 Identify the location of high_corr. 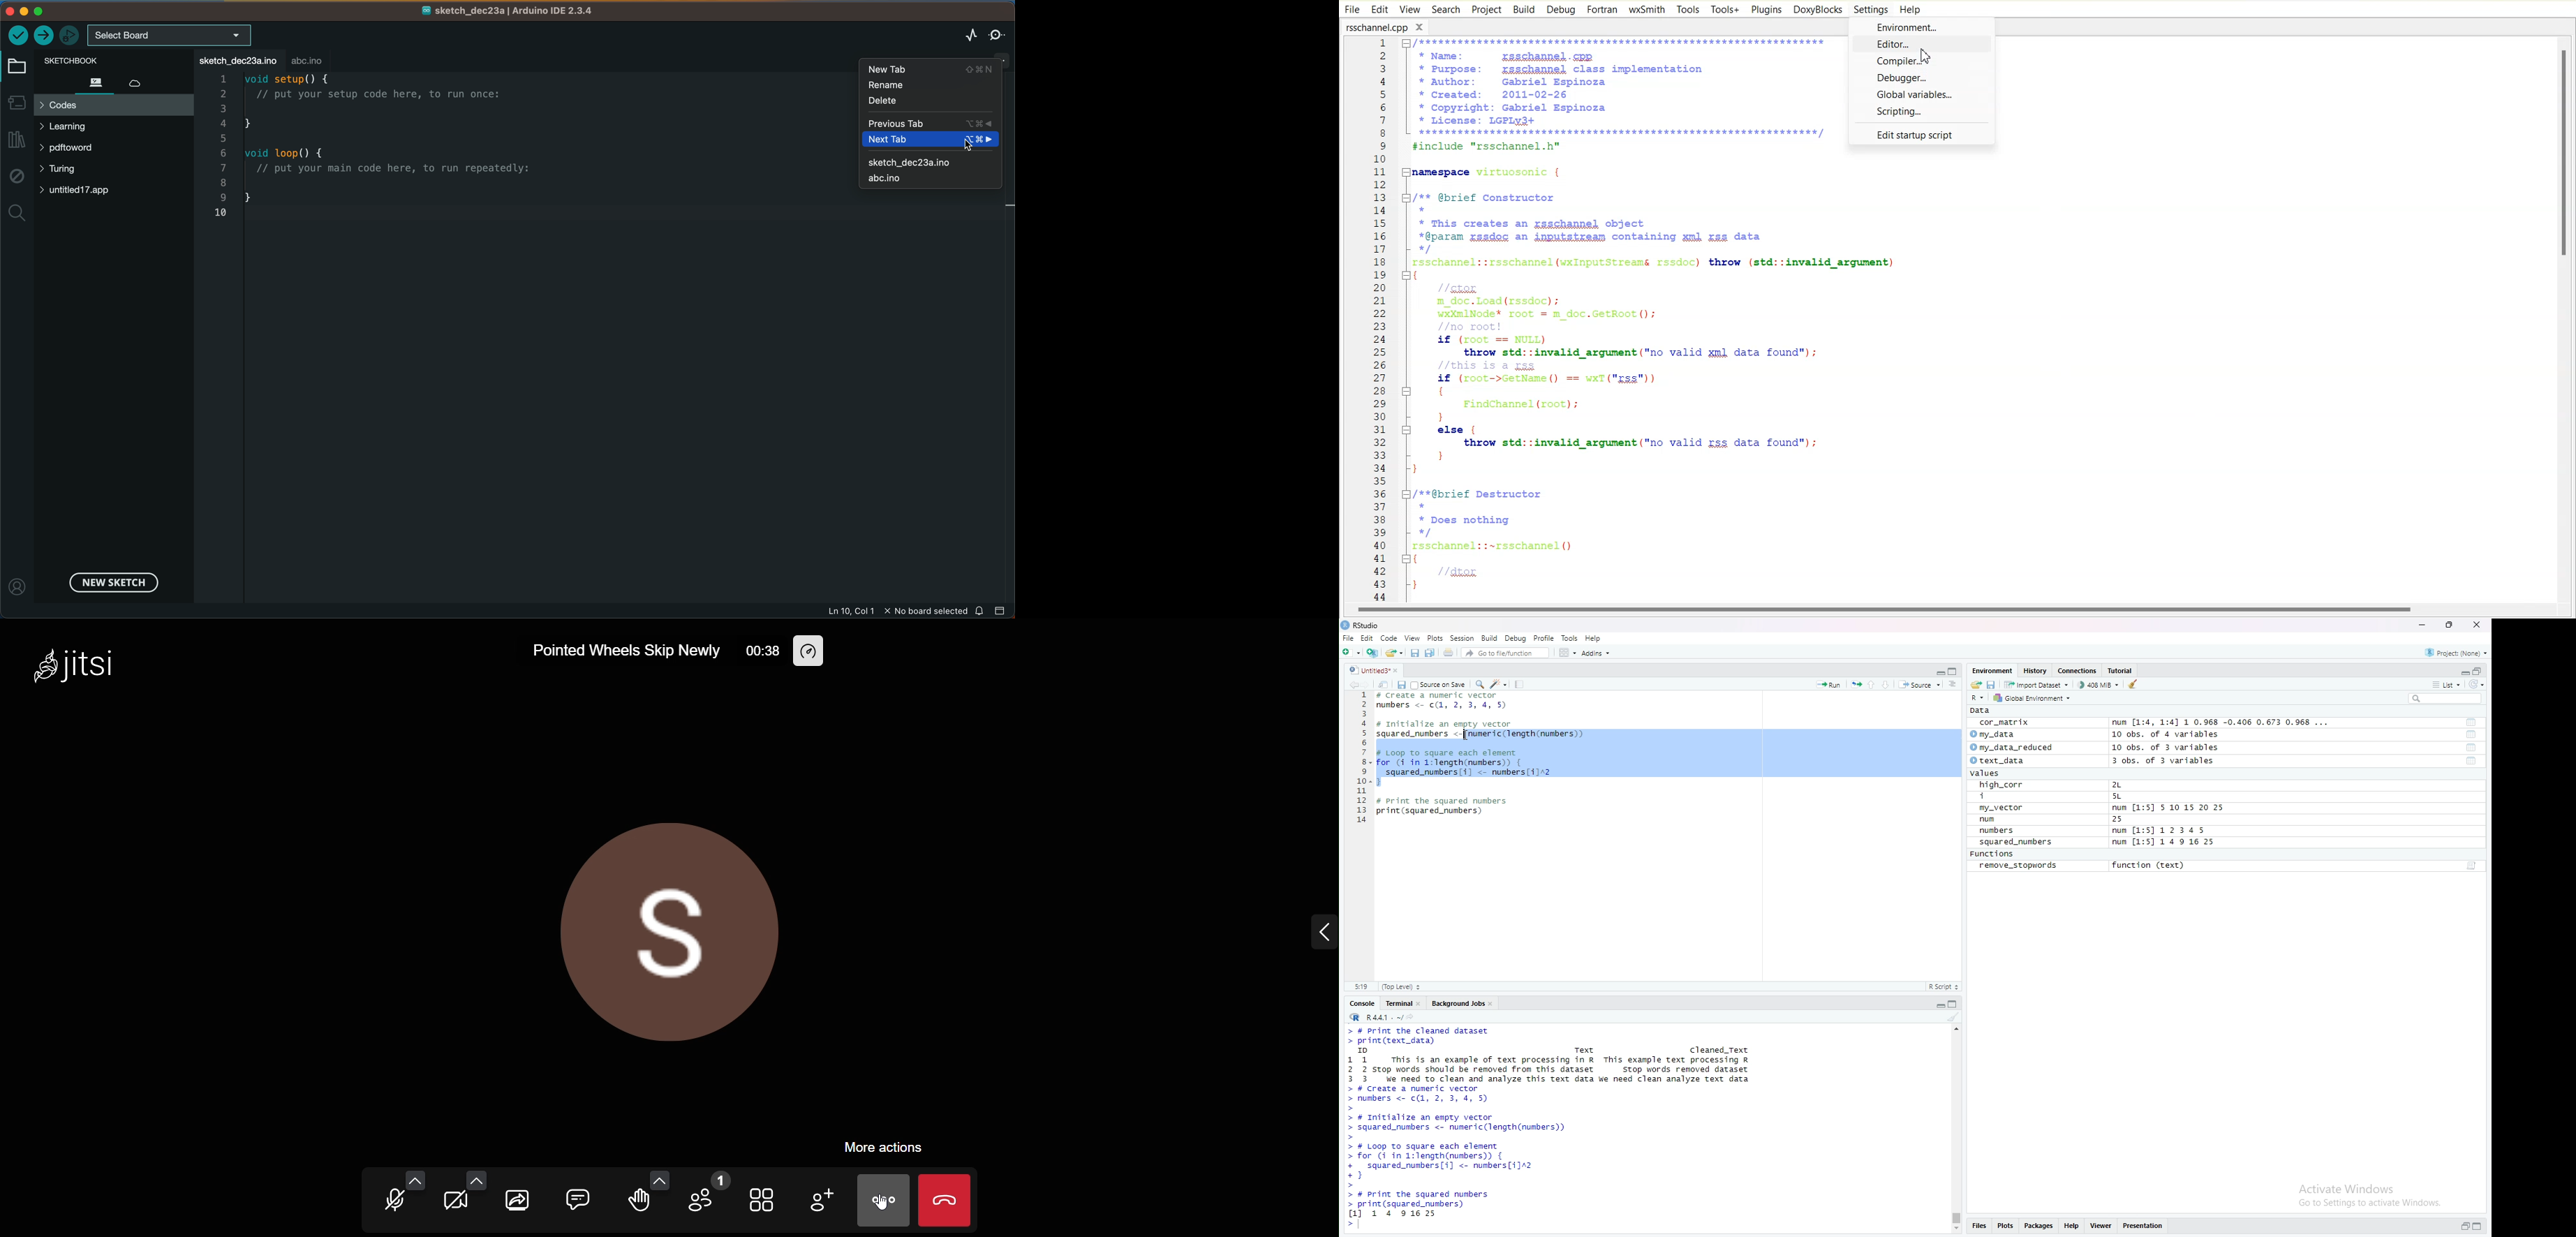
(2003, 785).